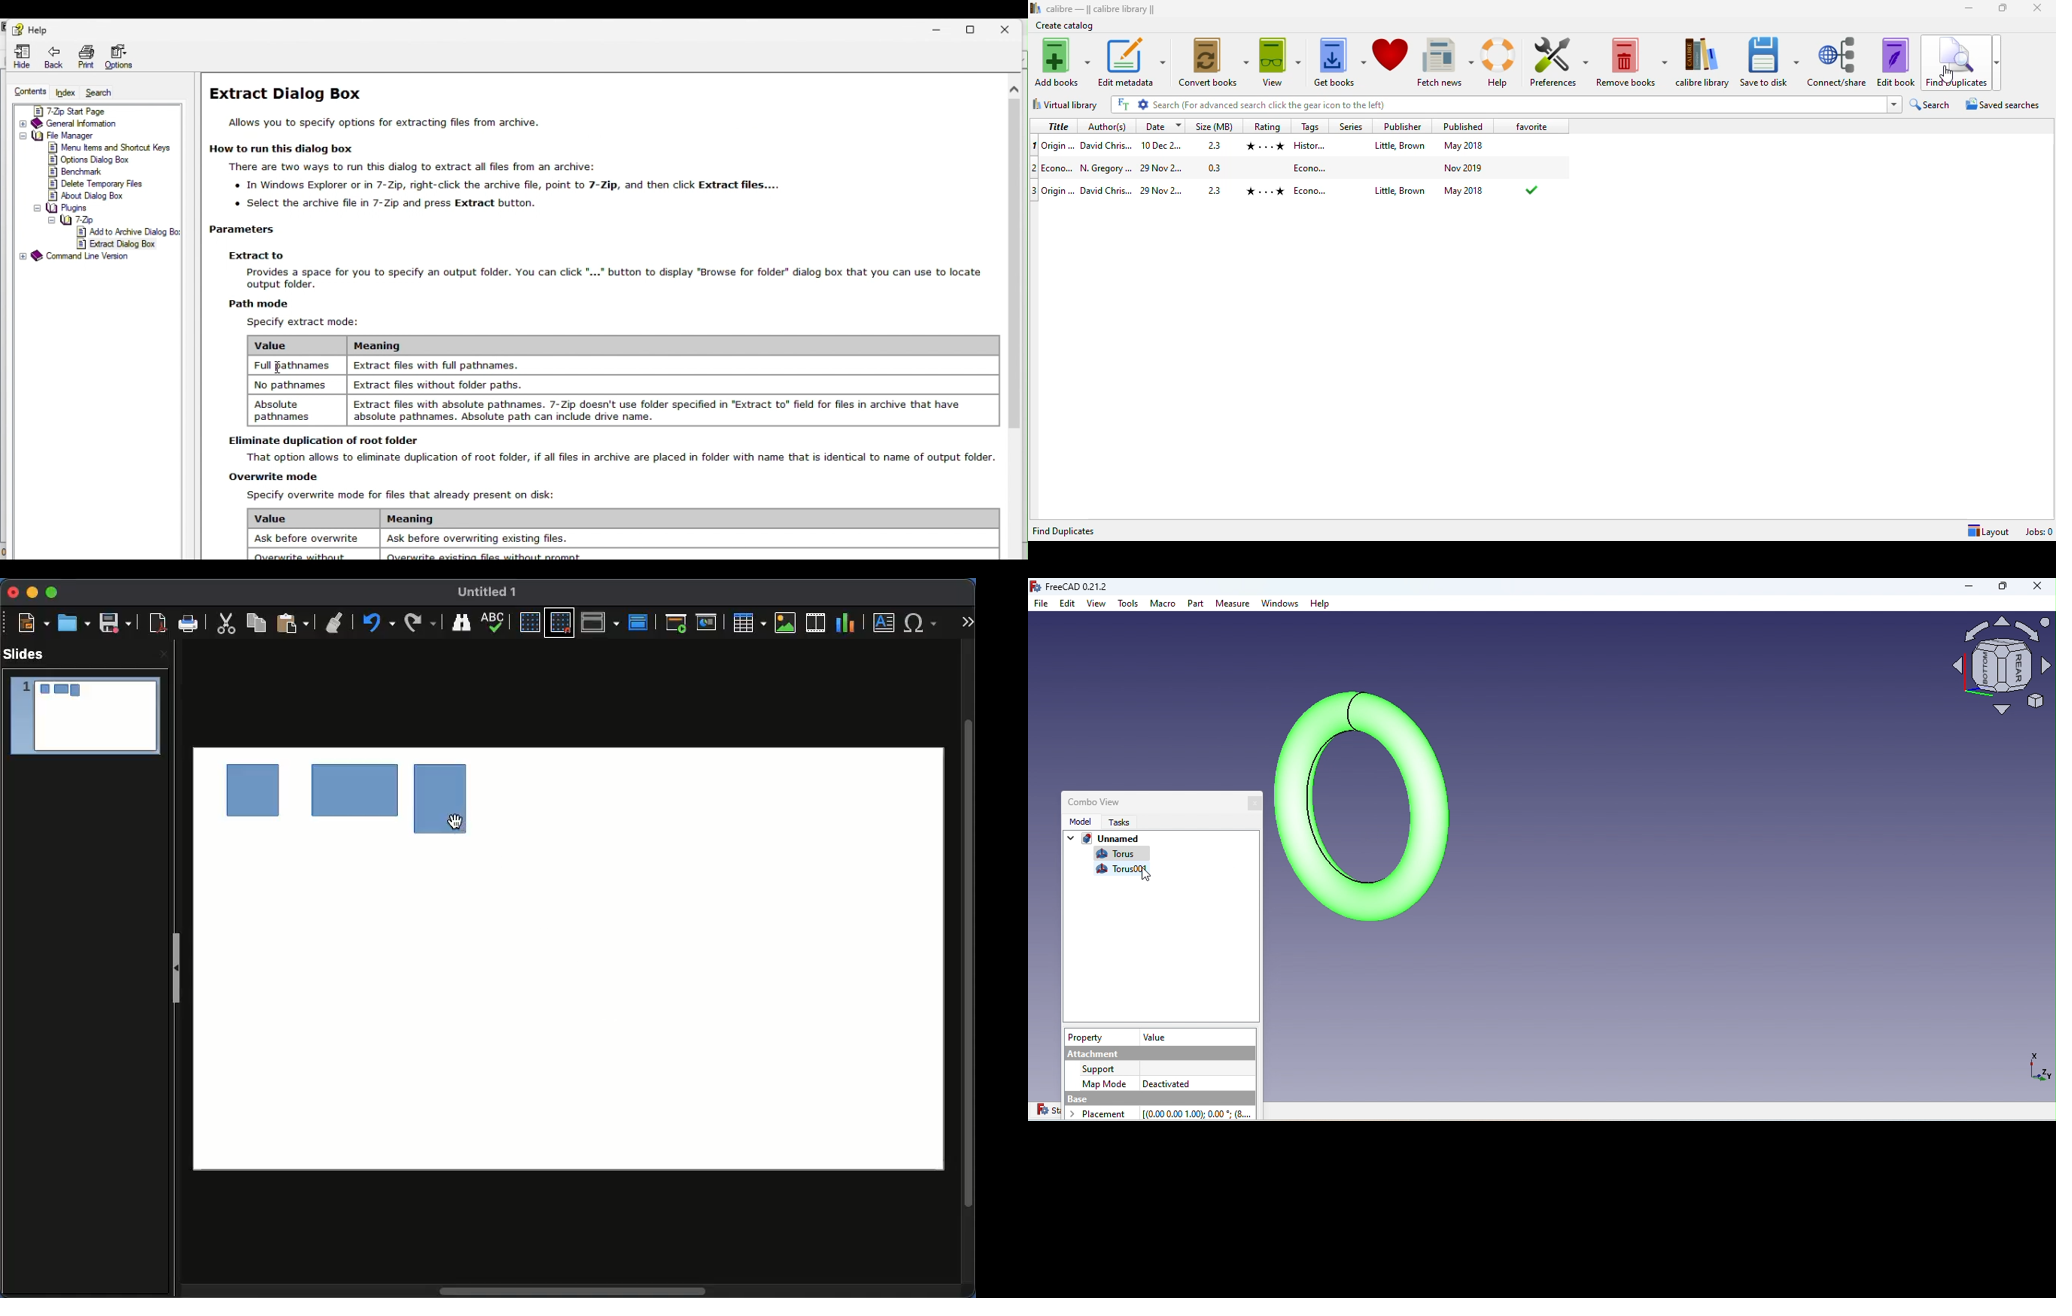 The image size is (2072, 1316). What do you see at coordinates (85, 716) in the screenshot?
I see `Slide` at bounding box center [85, 716].